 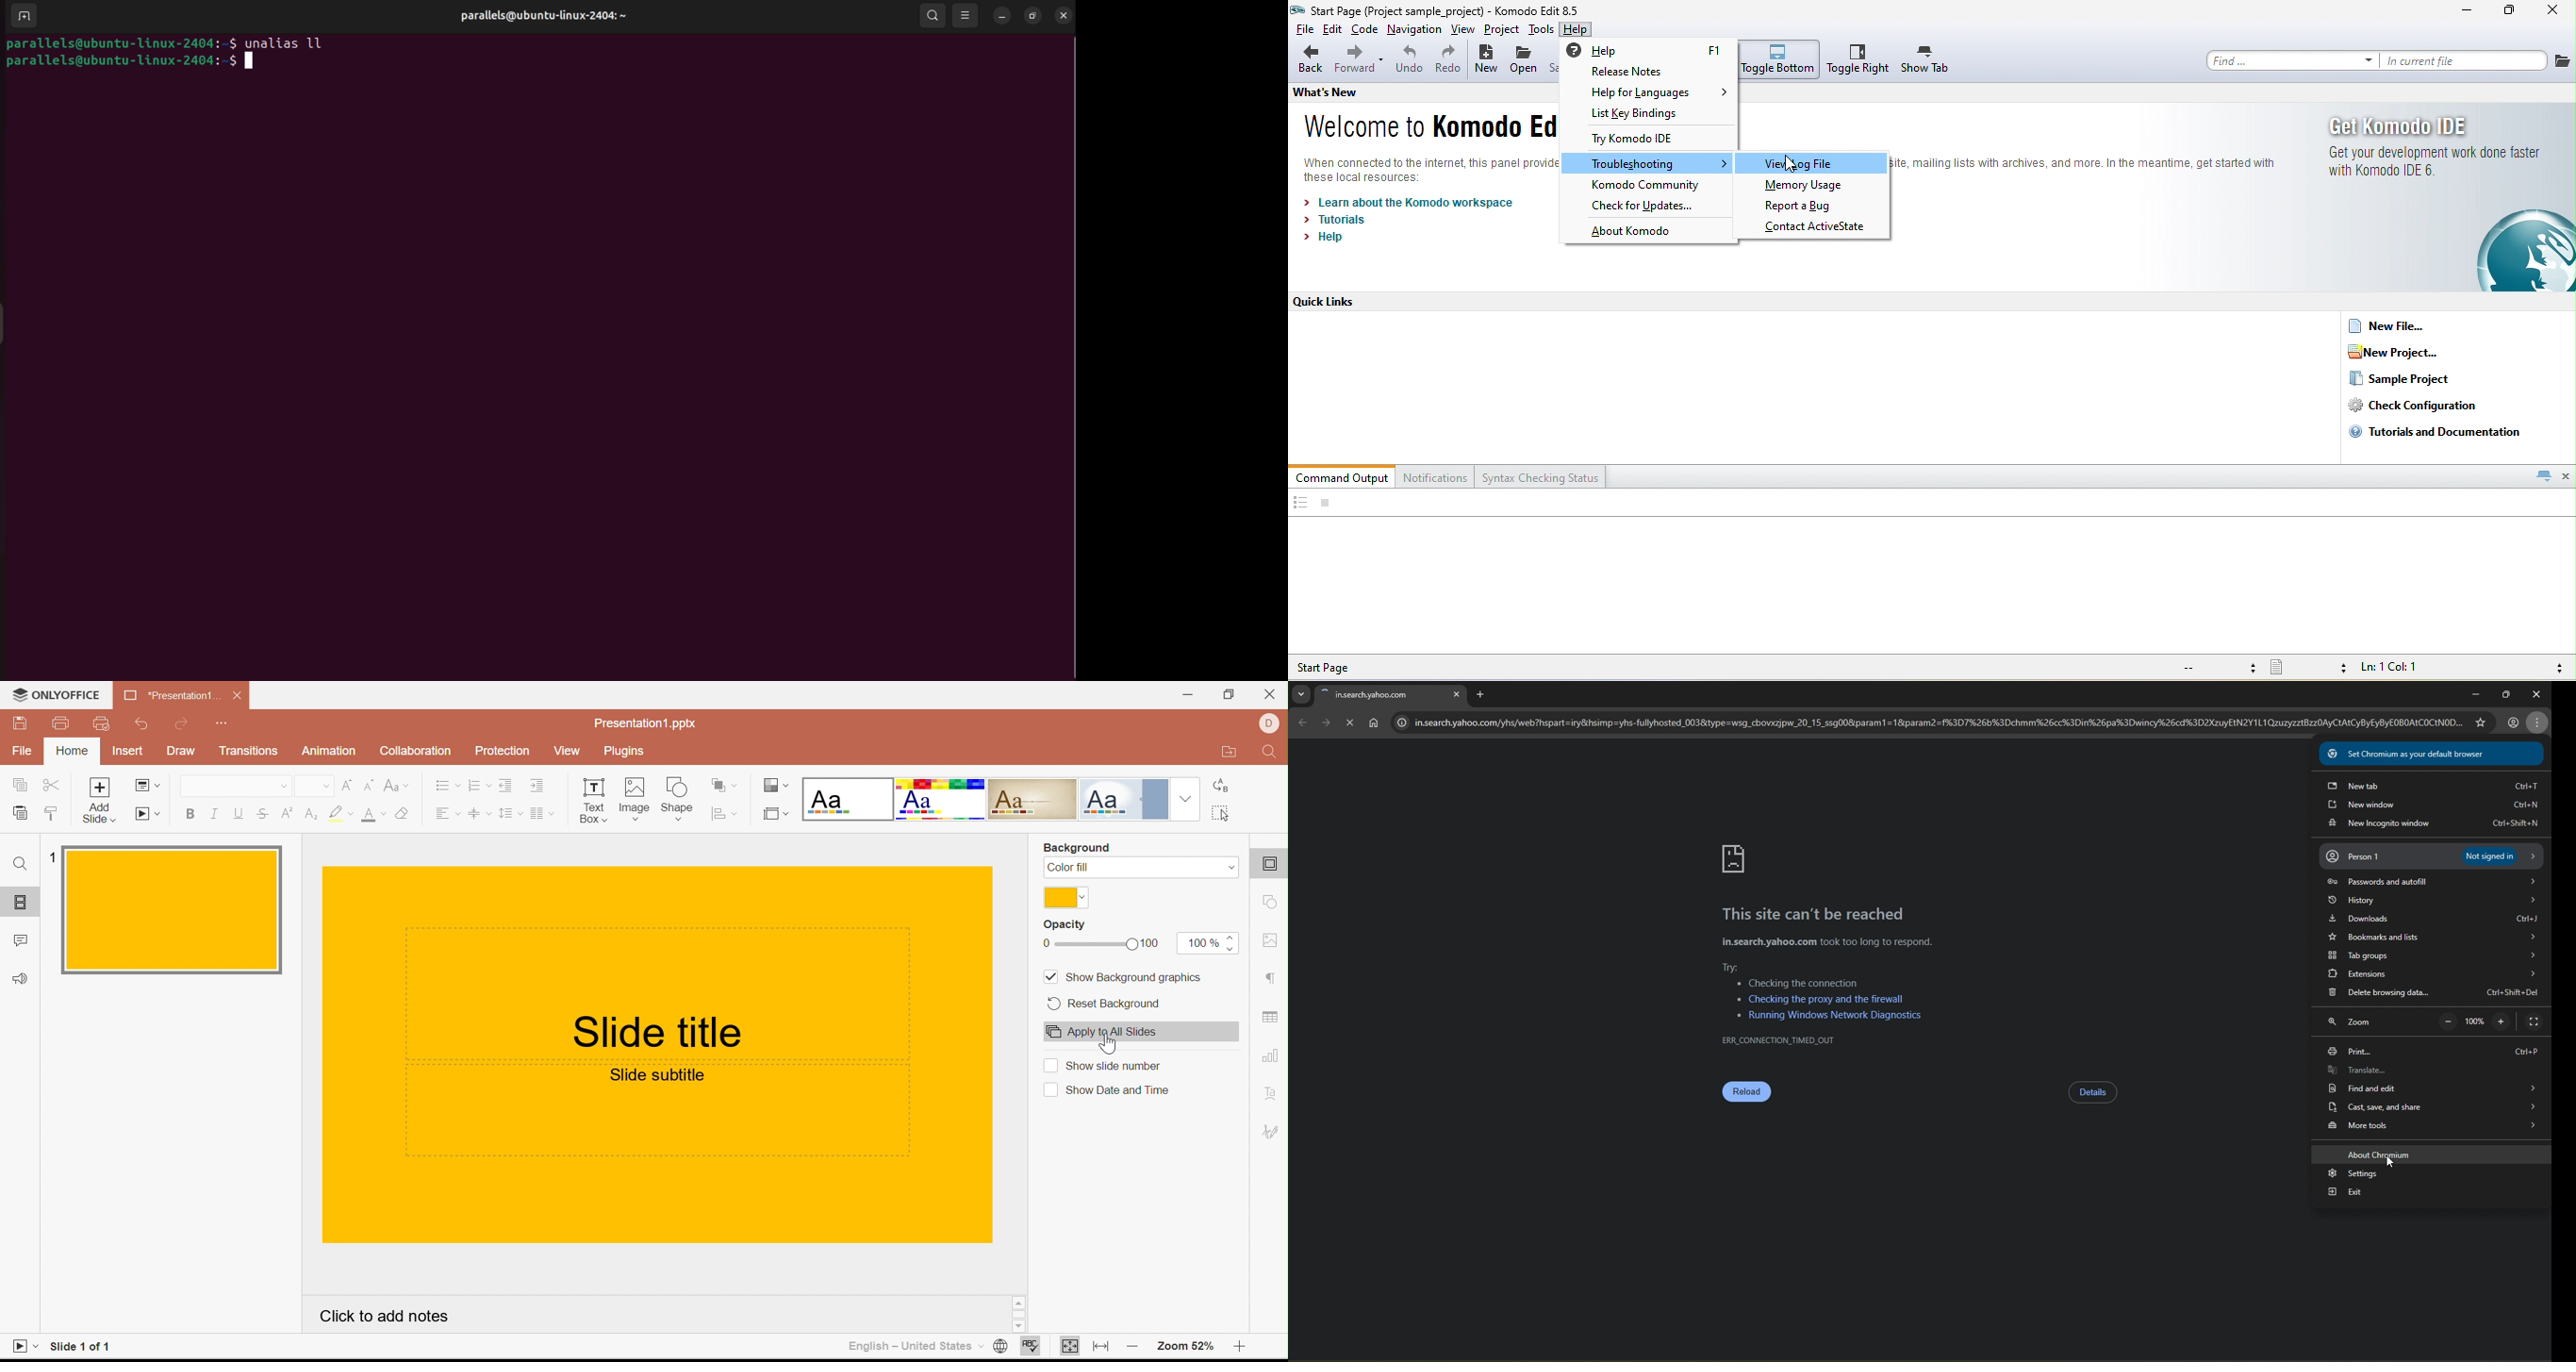 I want to click on Official, so click(x=1124, y=799).